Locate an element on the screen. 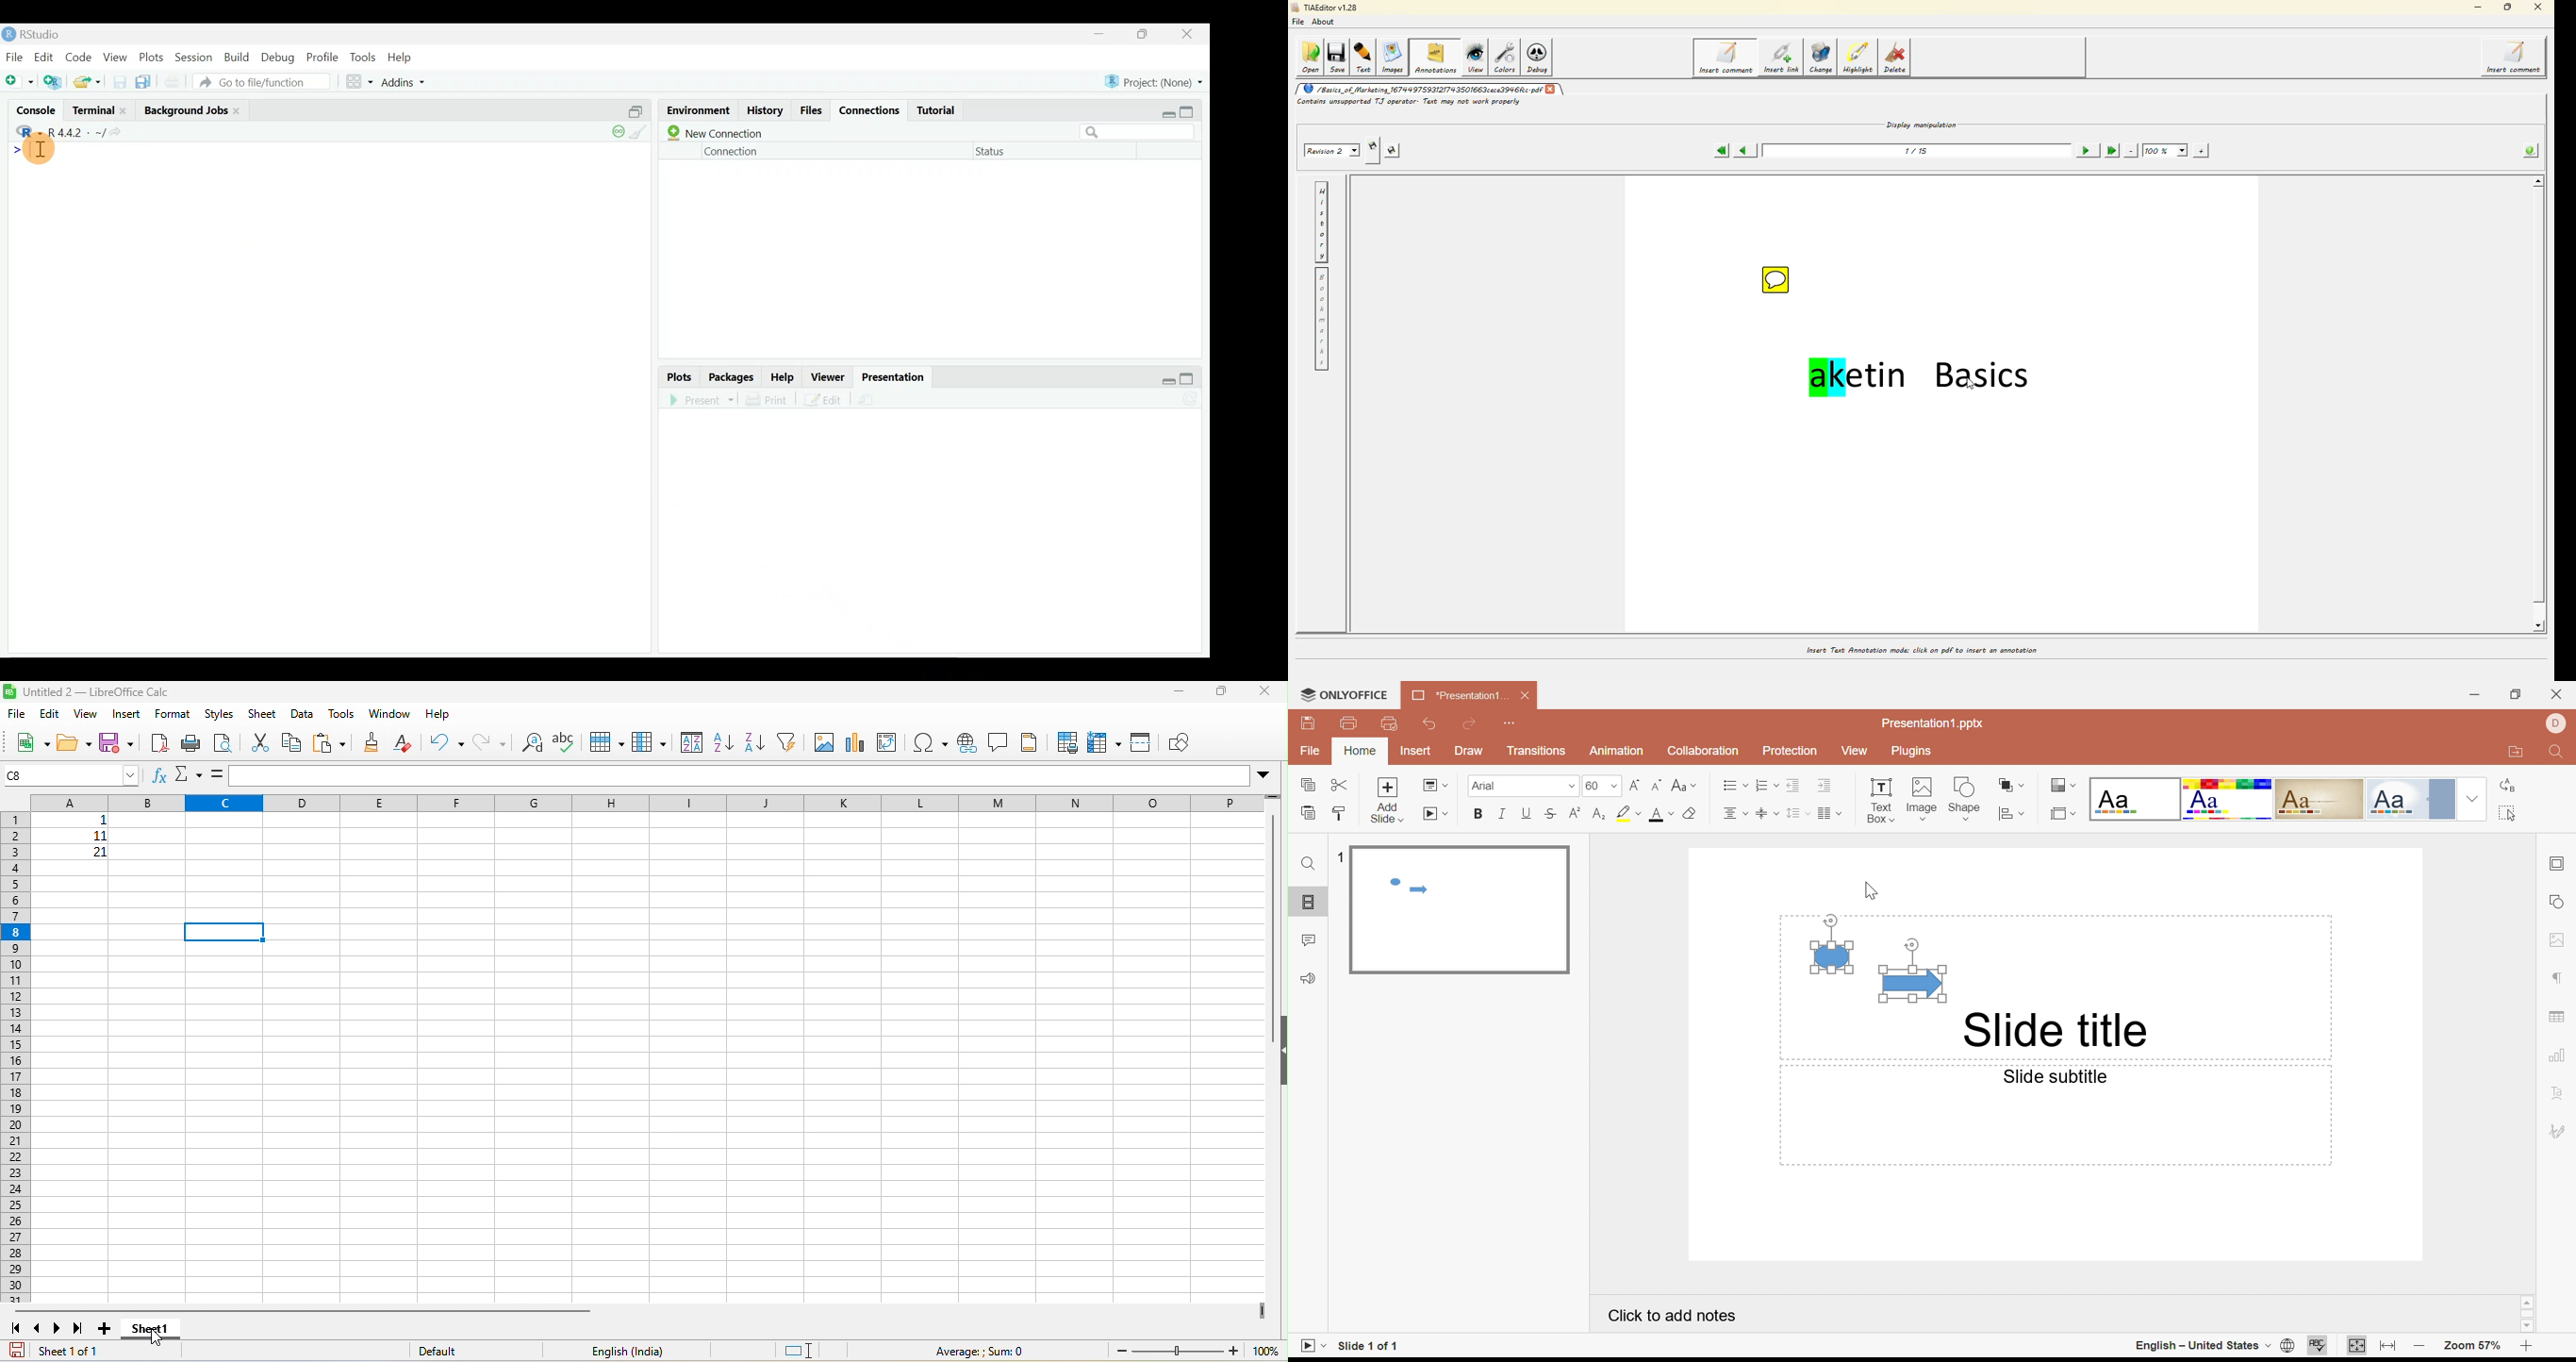  Edit is located at coordinates (824, 401).